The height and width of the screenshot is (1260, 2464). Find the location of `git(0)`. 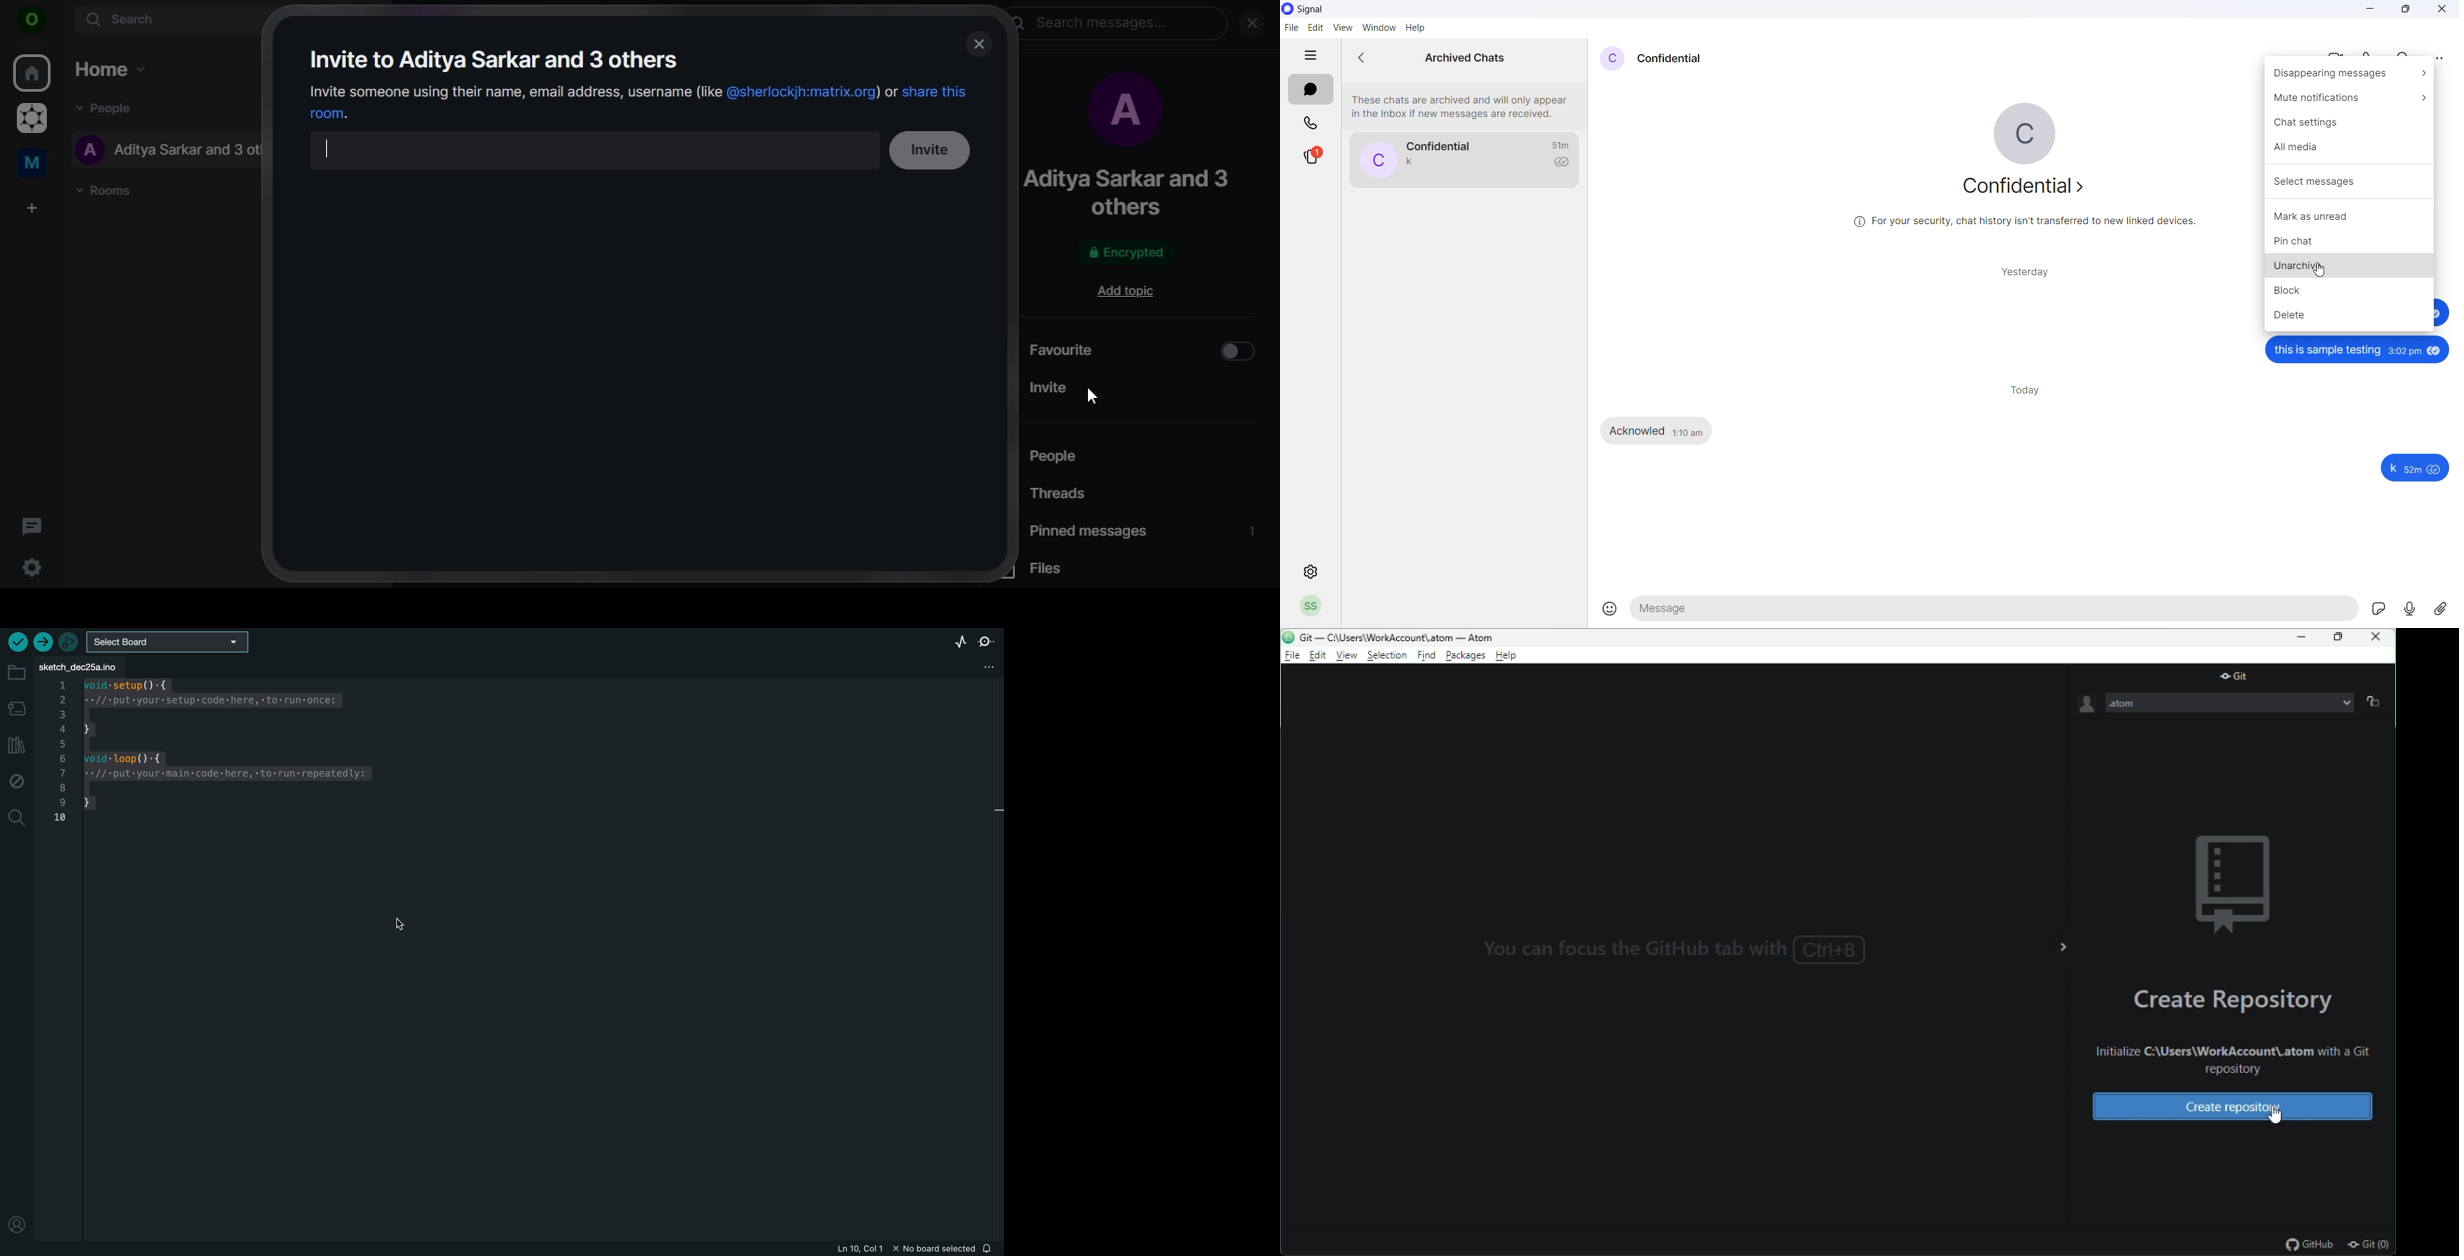

git(0) is located at coordinates (2369, 1246).